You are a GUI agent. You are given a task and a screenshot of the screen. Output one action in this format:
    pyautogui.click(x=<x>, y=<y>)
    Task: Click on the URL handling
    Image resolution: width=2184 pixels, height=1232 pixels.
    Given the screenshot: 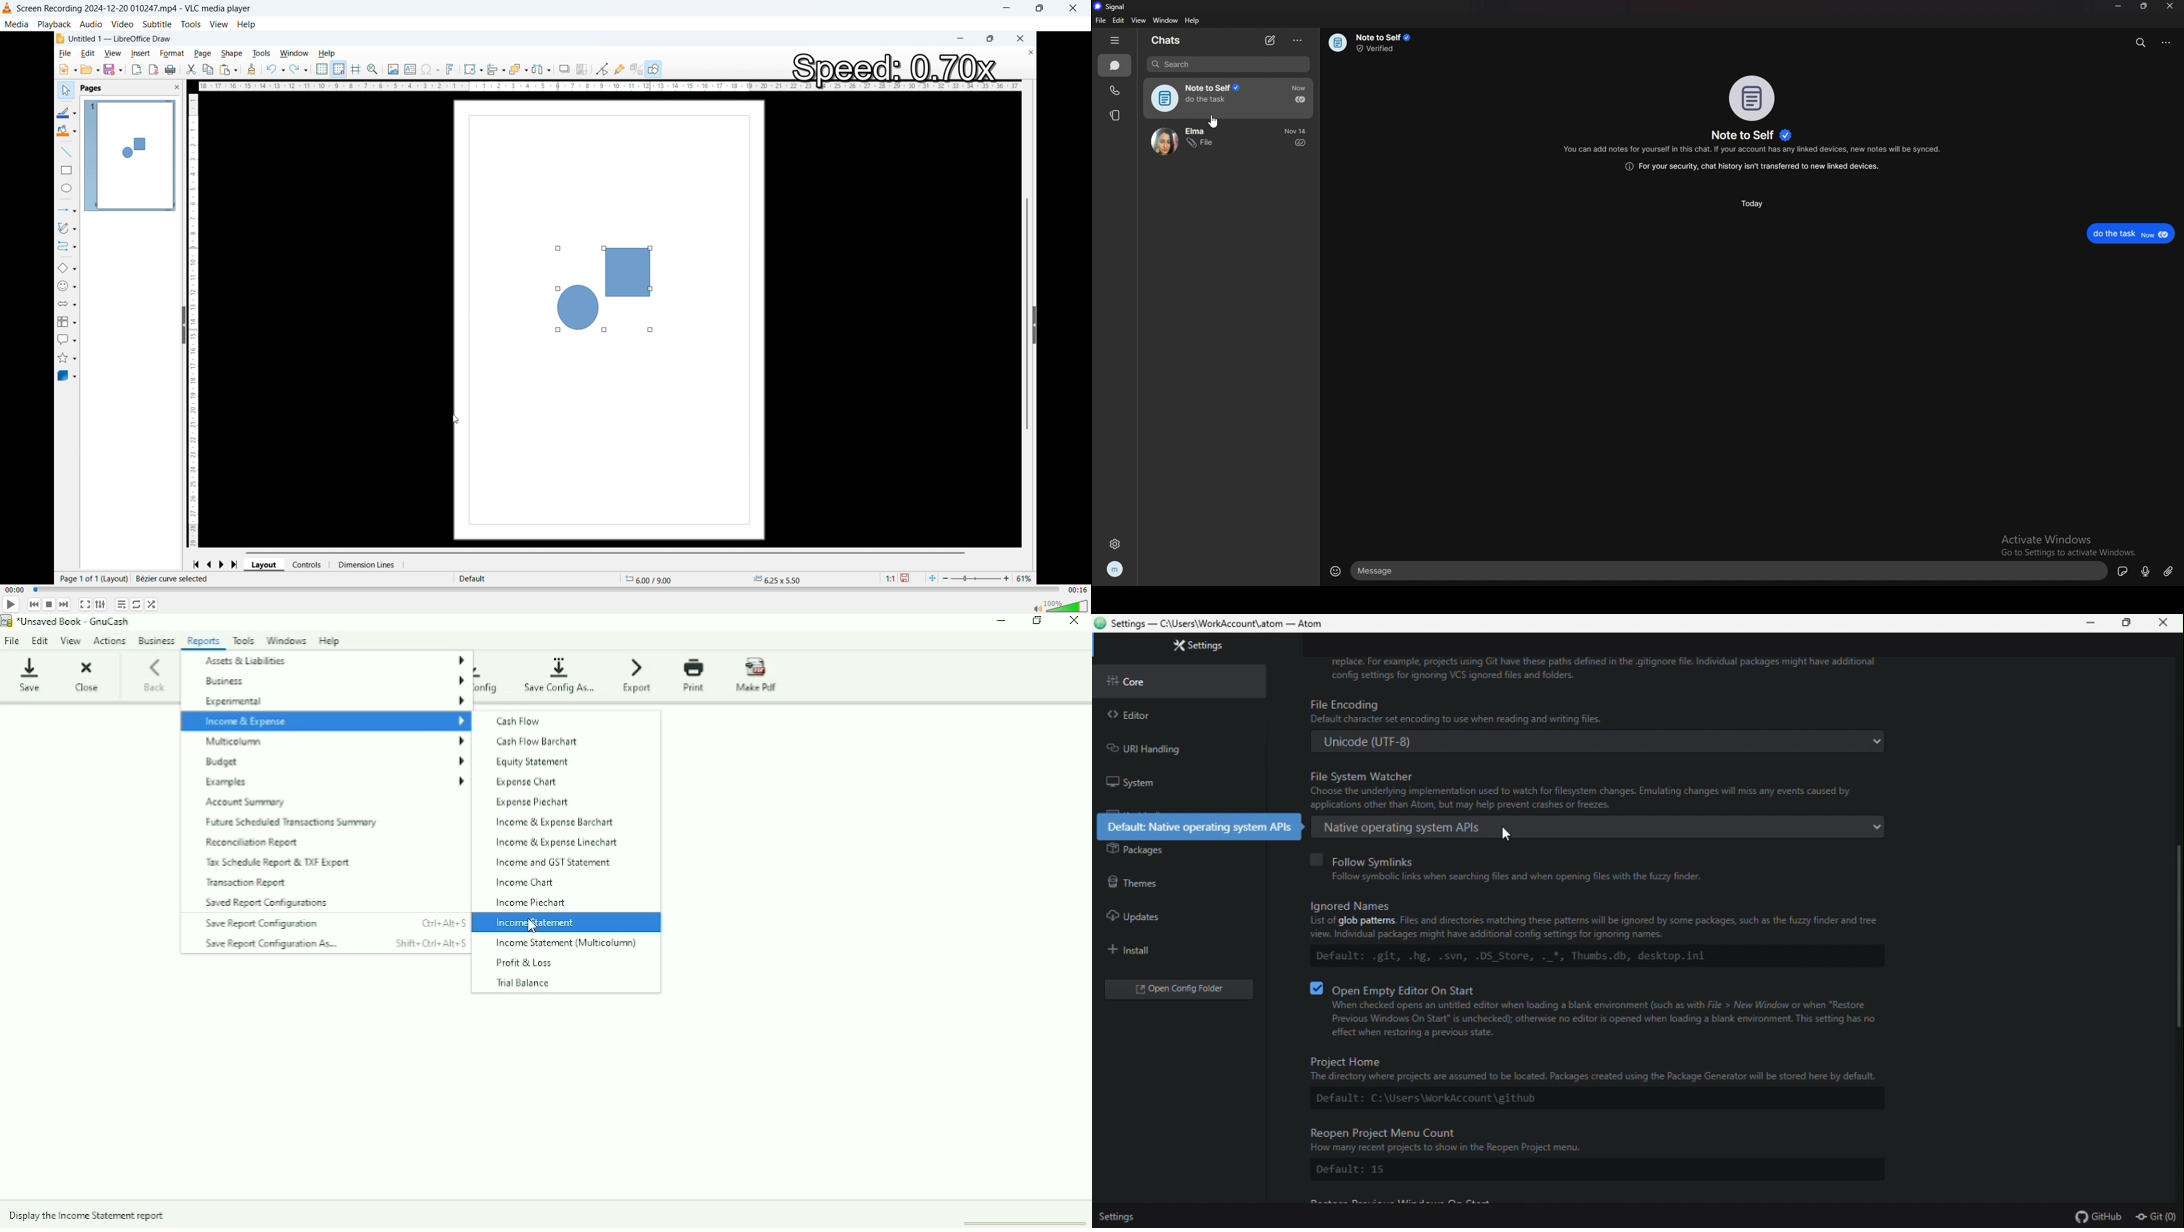 What is the action you would take?
    pyautogui.click(x=1170, y=746)
    